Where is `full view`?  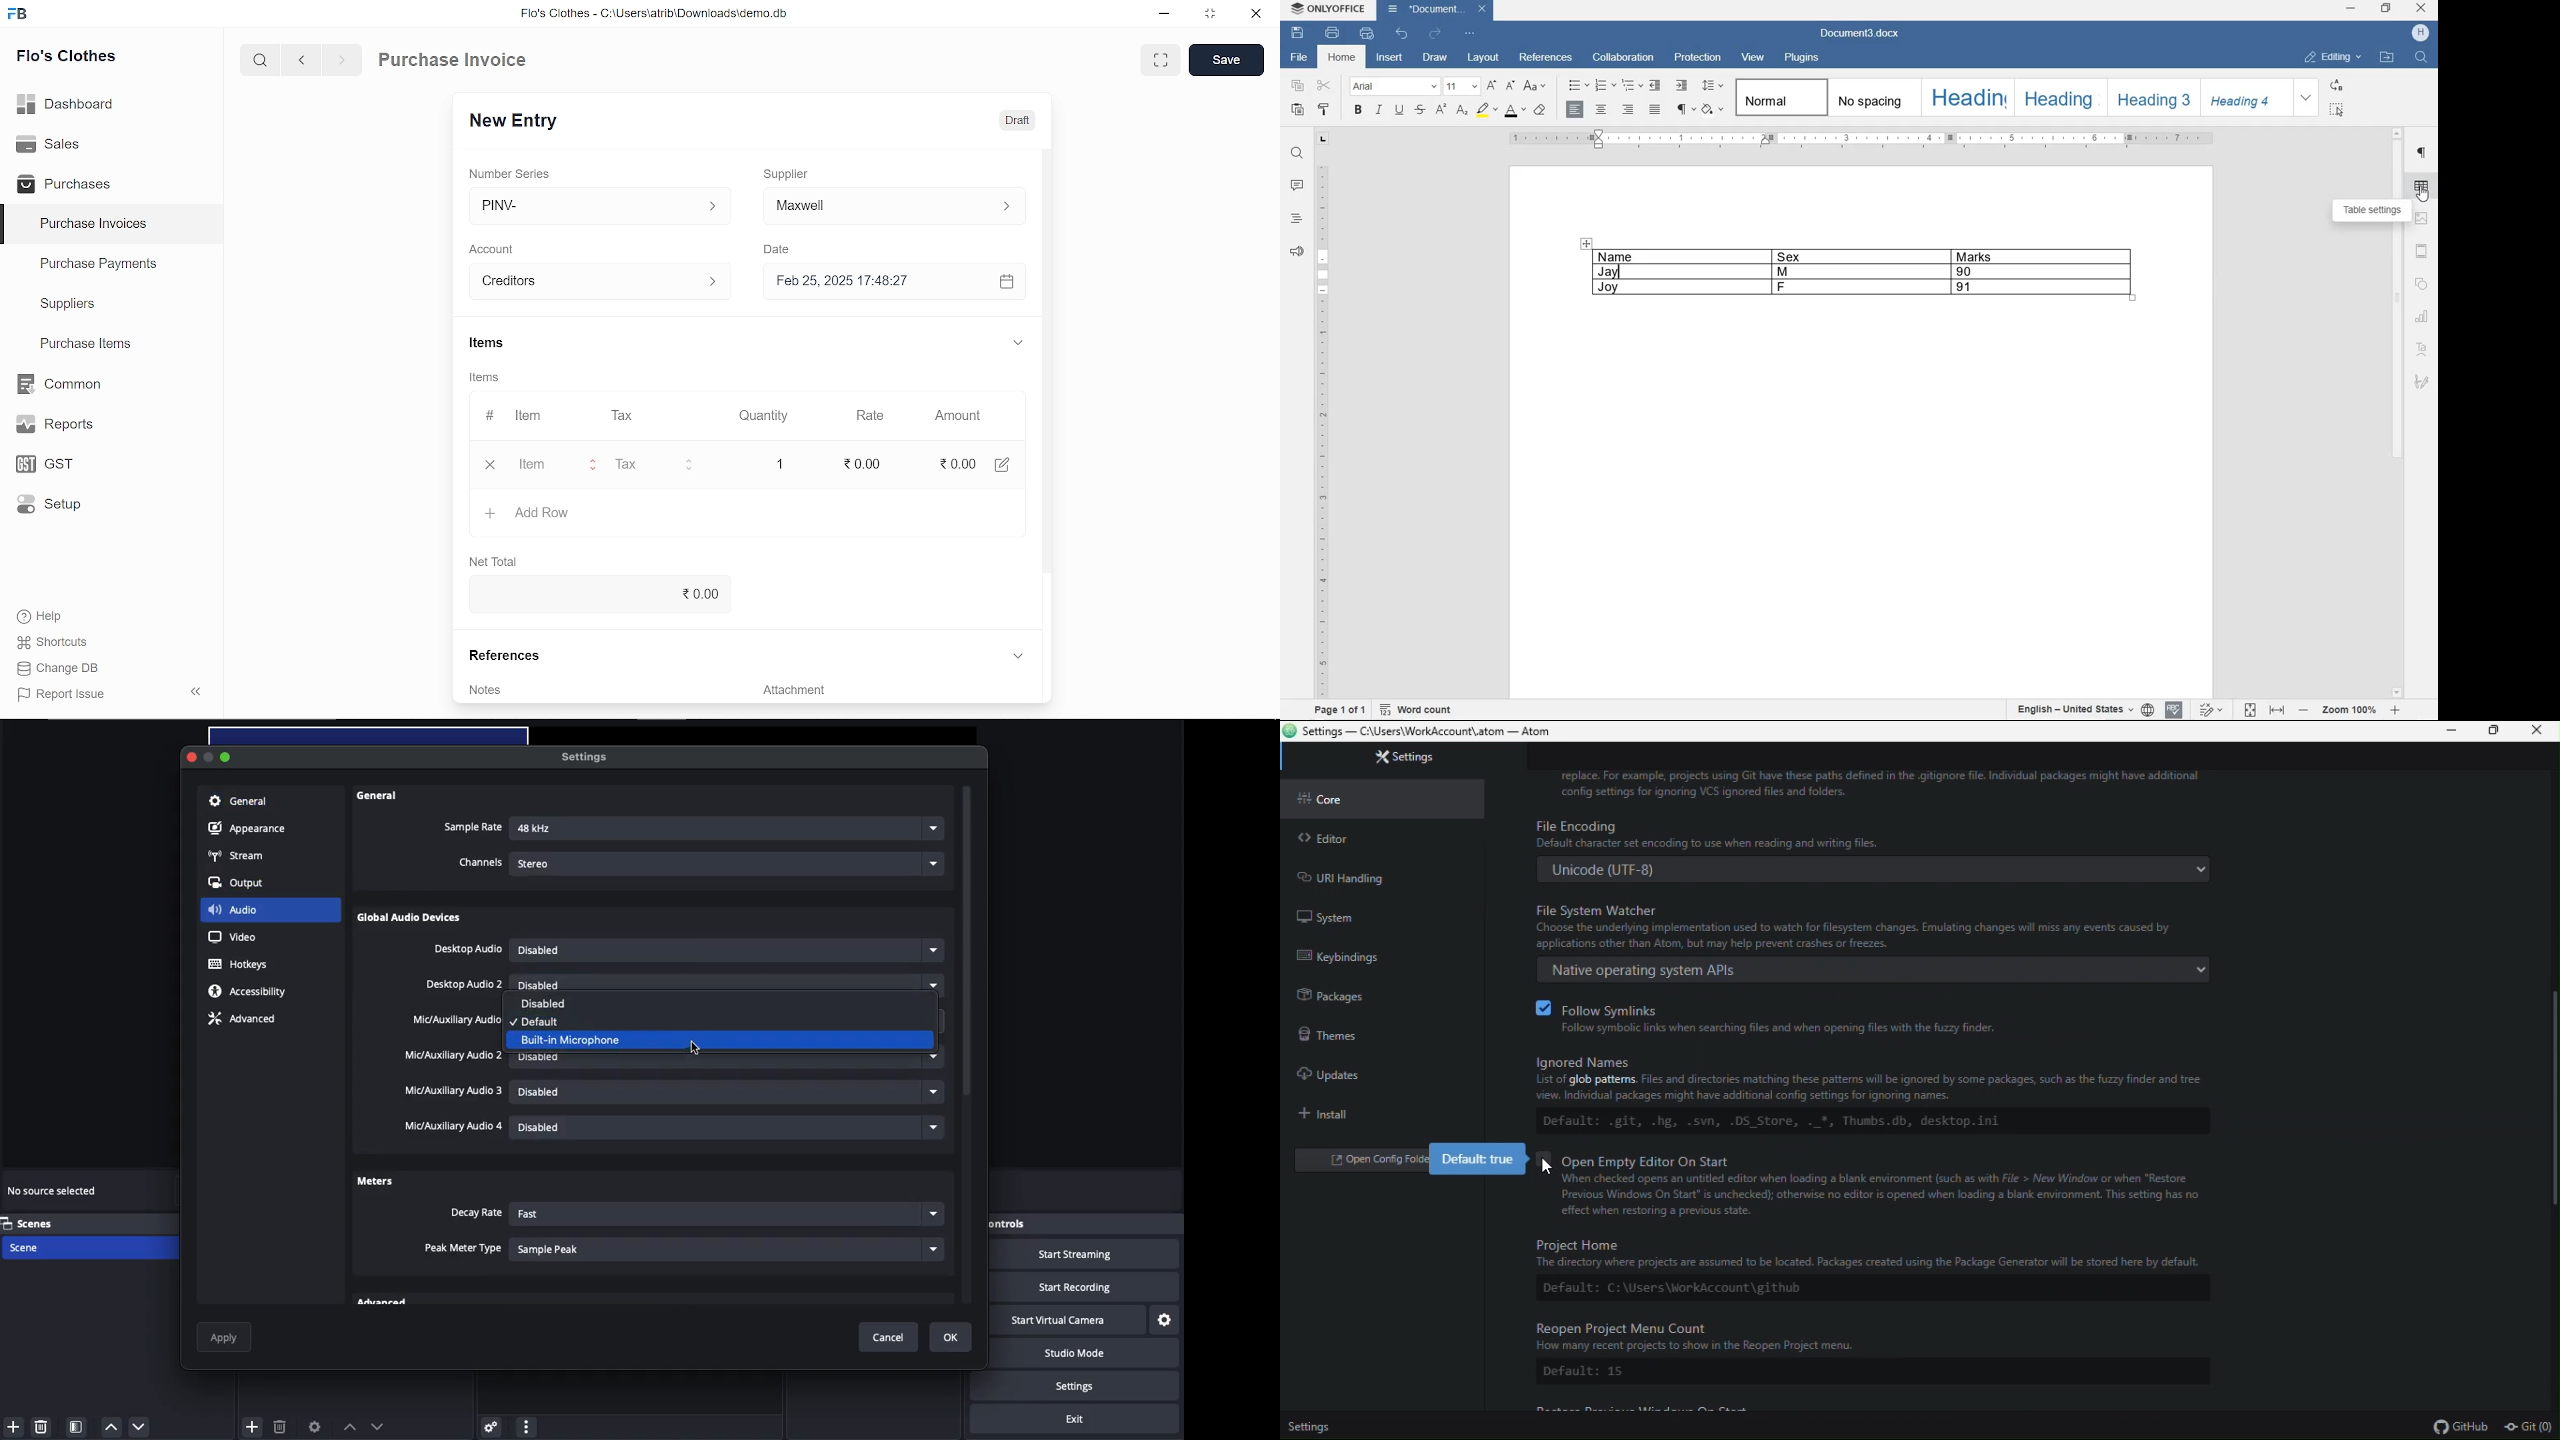
full view is located at coordinates (1162, 60).